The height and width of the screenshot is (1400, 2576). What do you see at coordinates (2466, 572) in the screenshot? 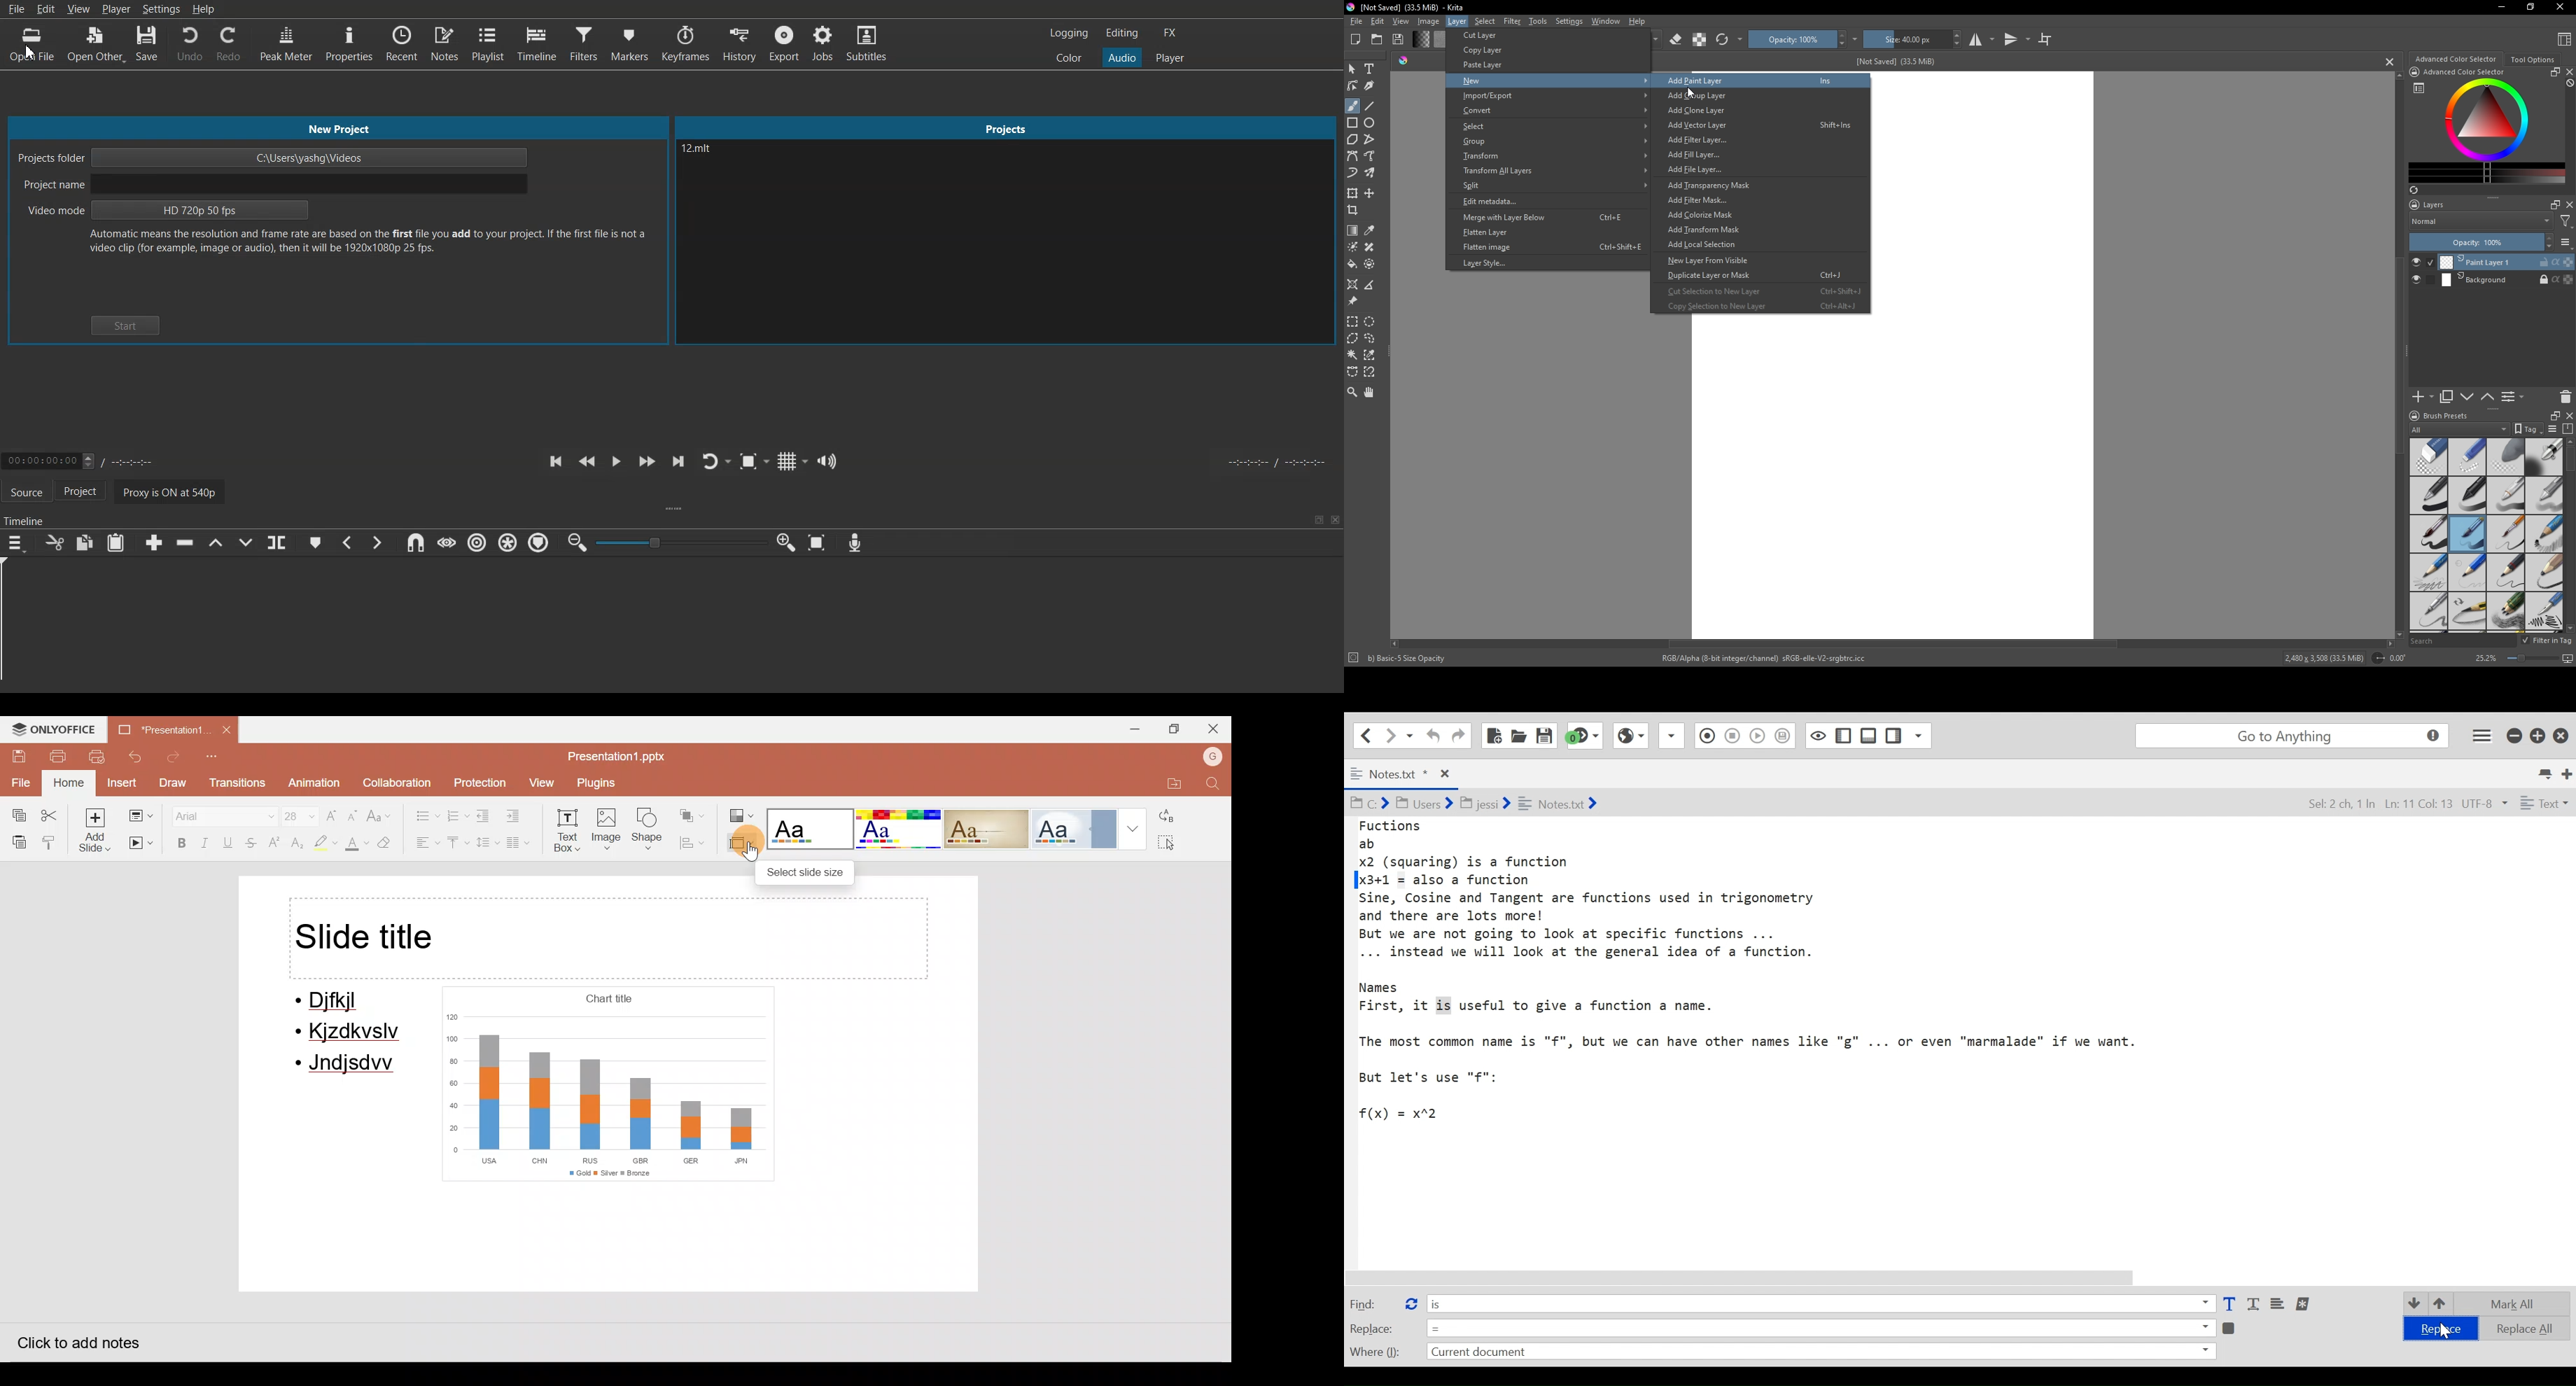
I see `pencil` at bounding box center [2466, 572].